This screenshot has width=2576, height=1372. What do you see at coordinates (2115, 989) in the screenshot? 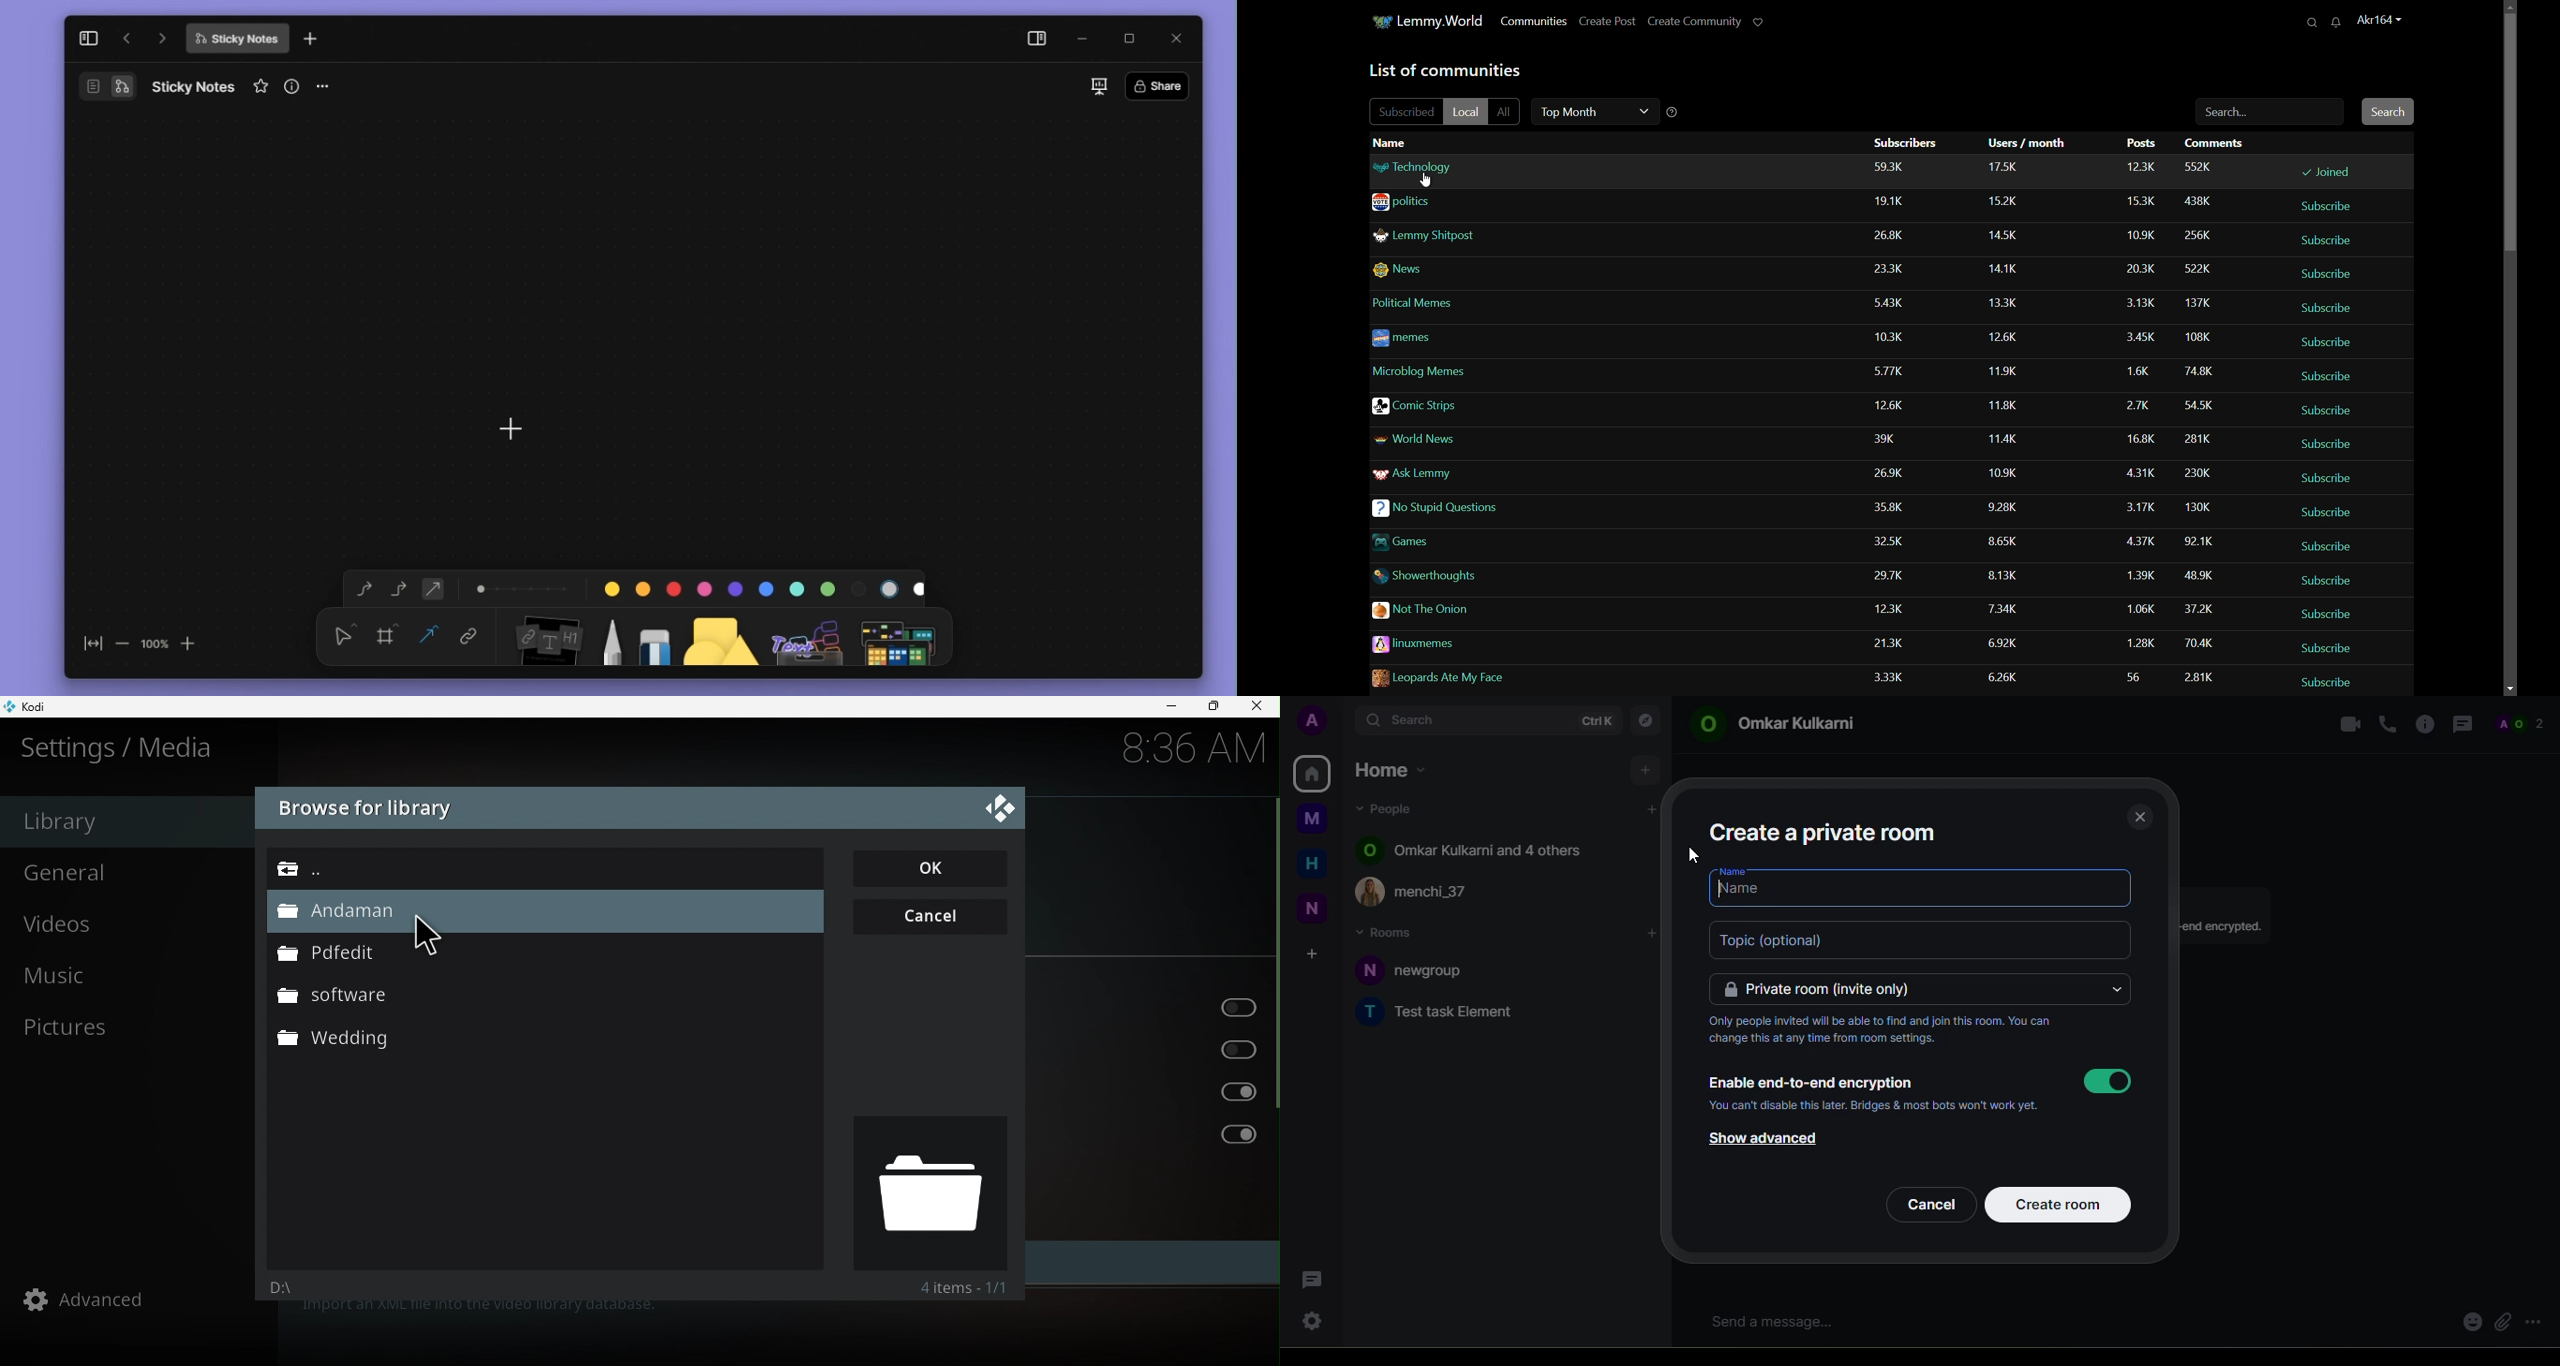
I see `drop down` at bounding box center [2115, 989].